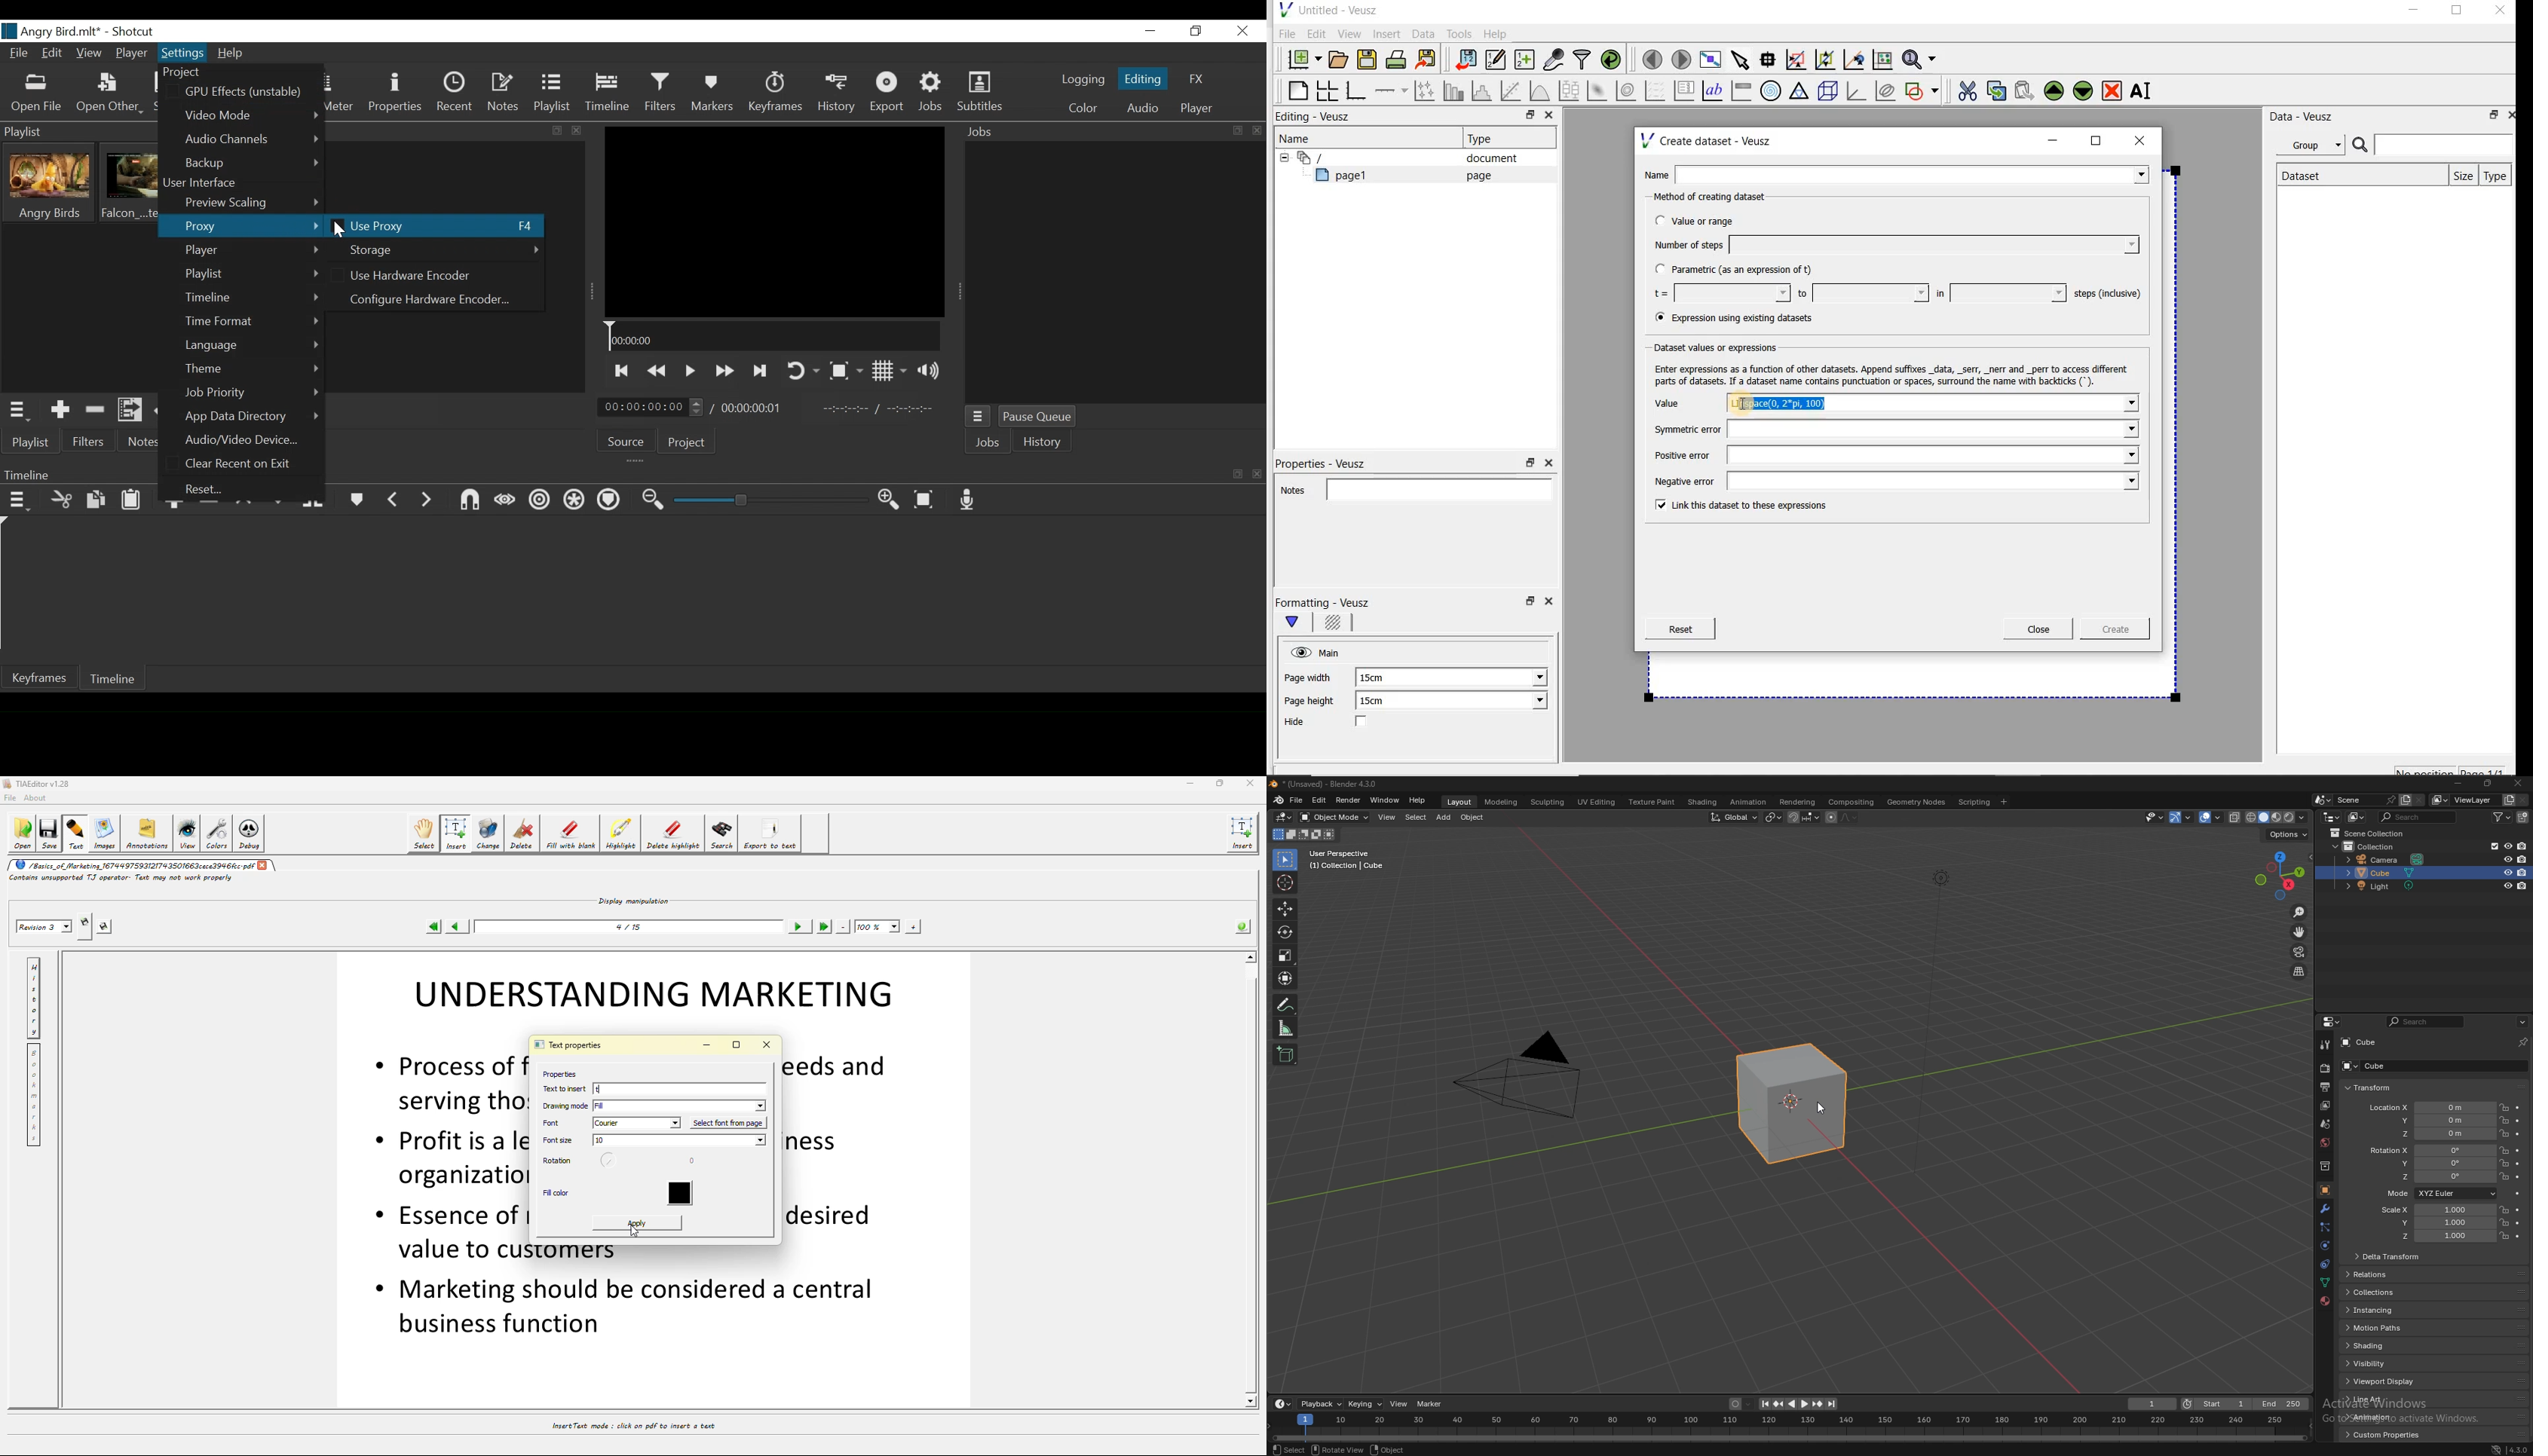  Describe the element at coordinates (53, 53) in the screenshot. I see `Edit` at that location.